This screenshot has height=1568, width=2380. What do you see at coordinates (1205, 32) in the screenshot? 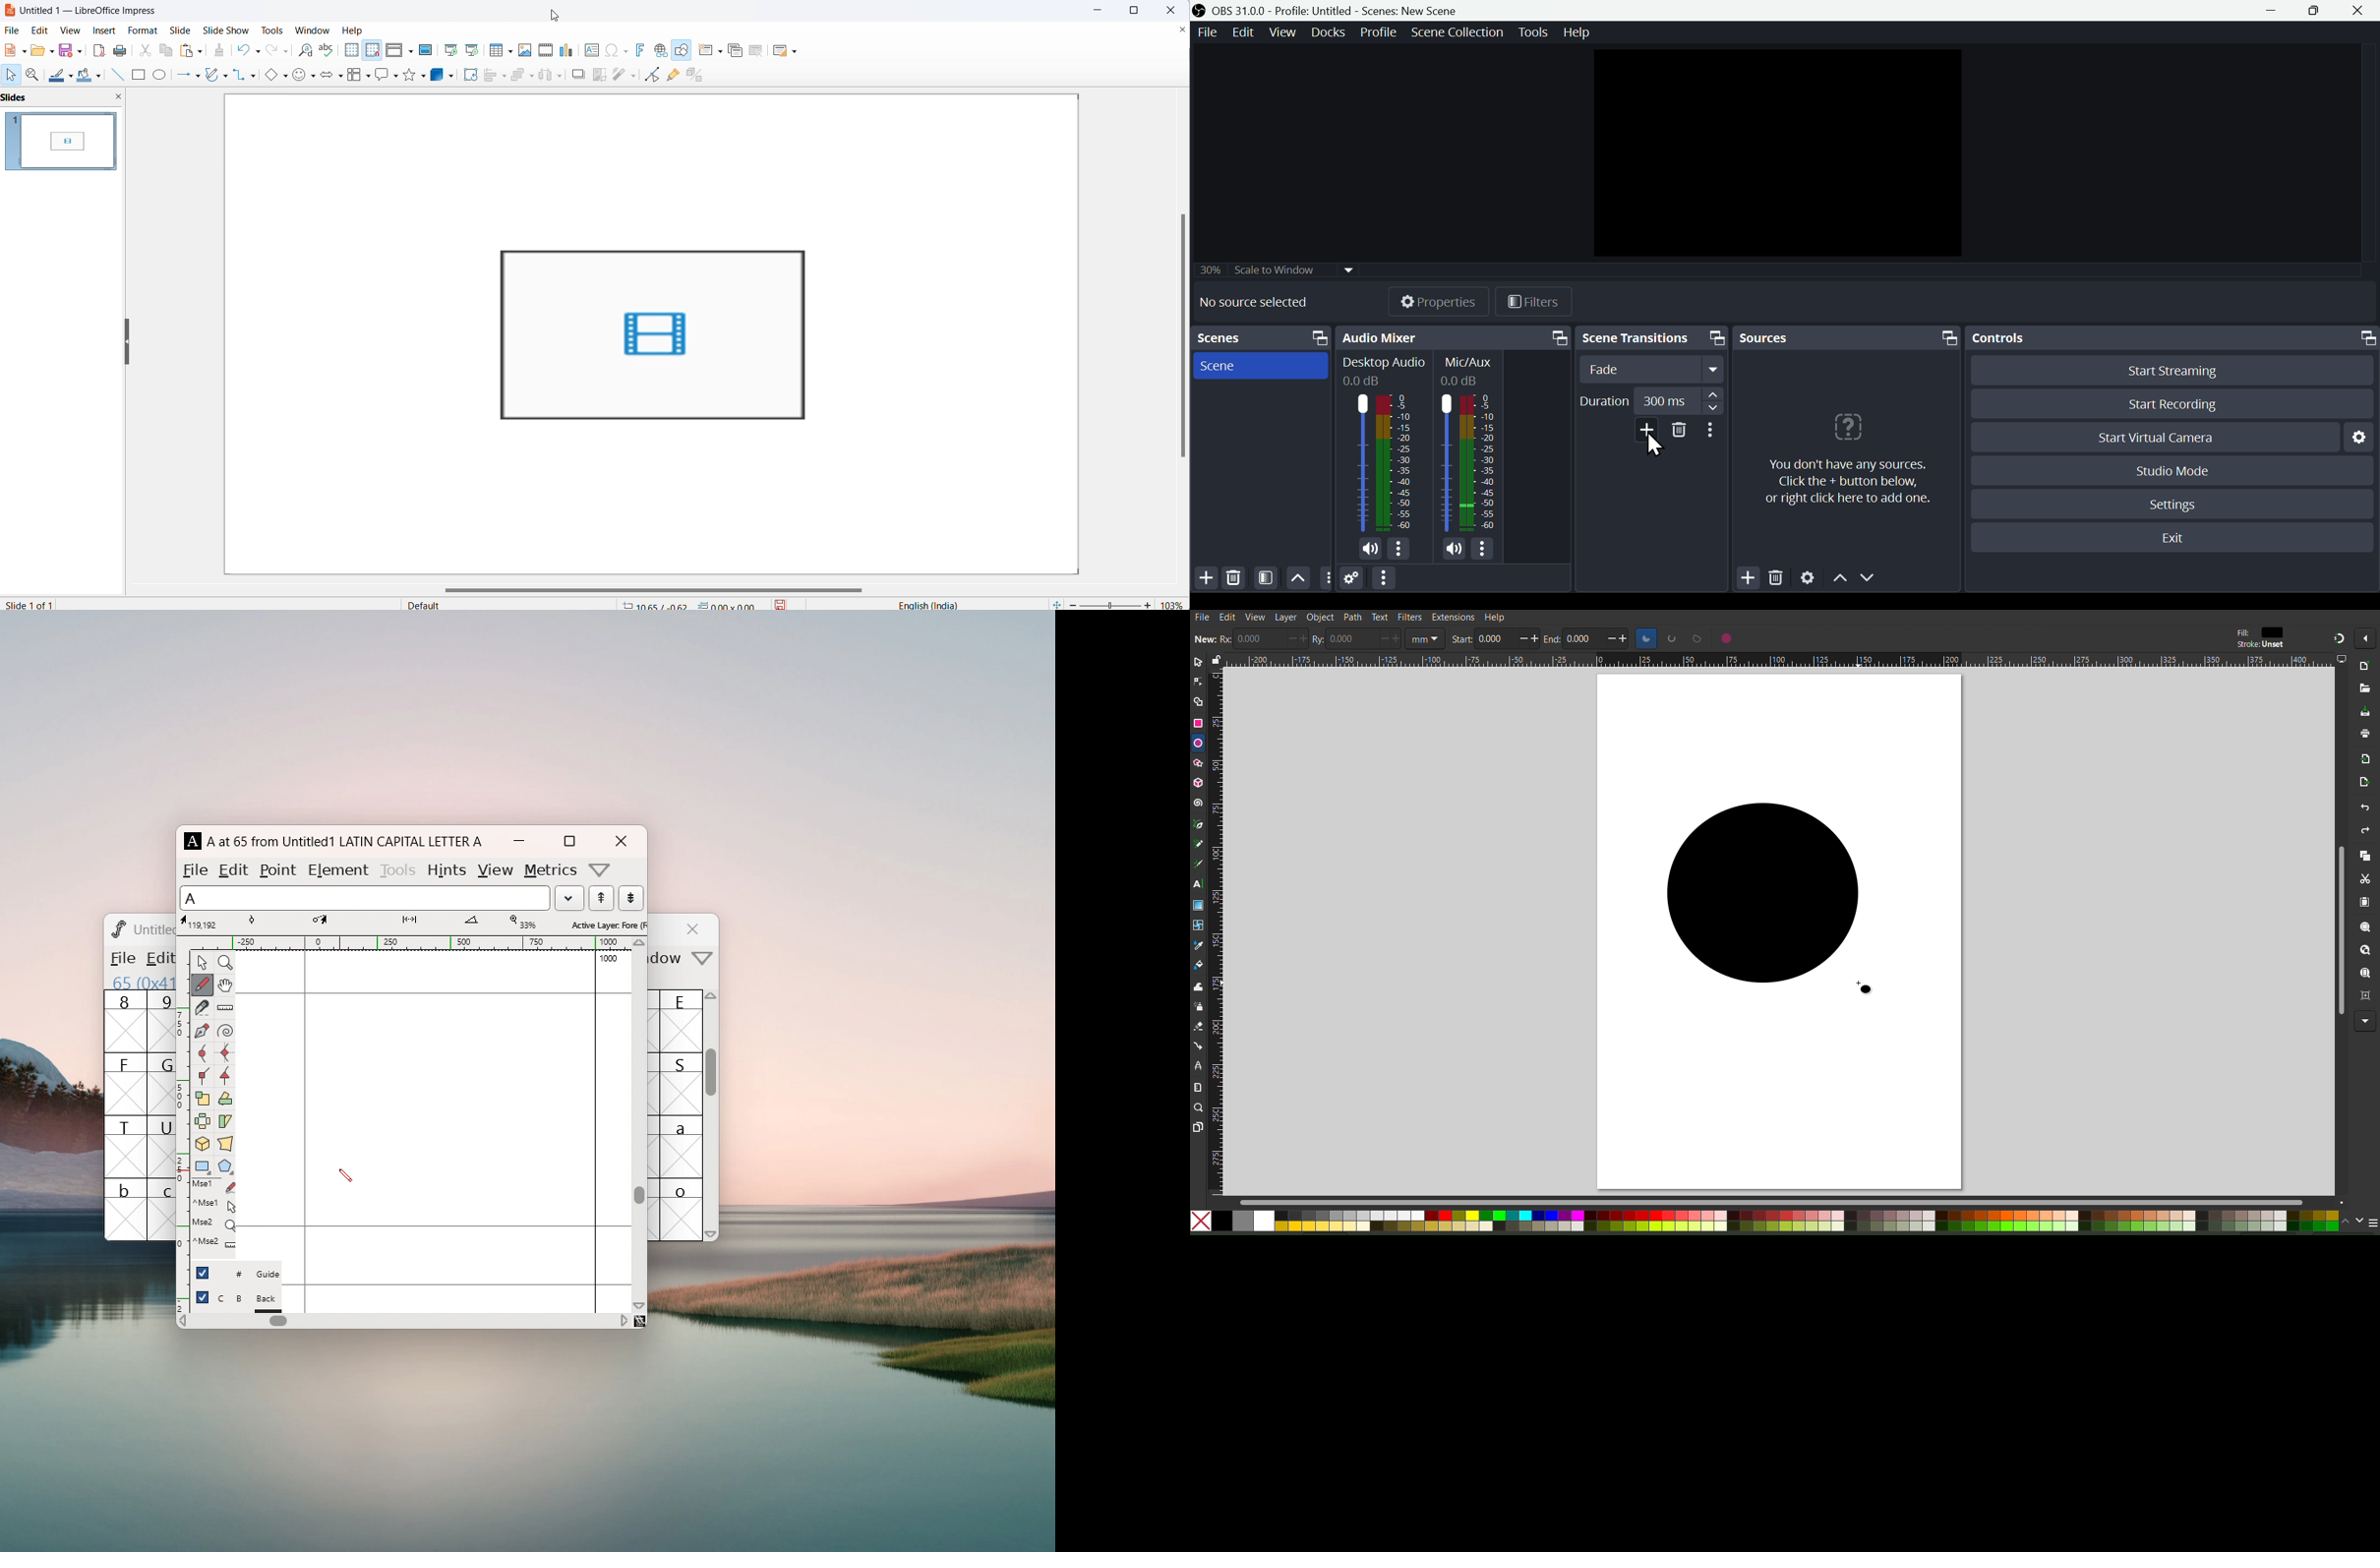
I see `` at bounding box center [1205, 32].